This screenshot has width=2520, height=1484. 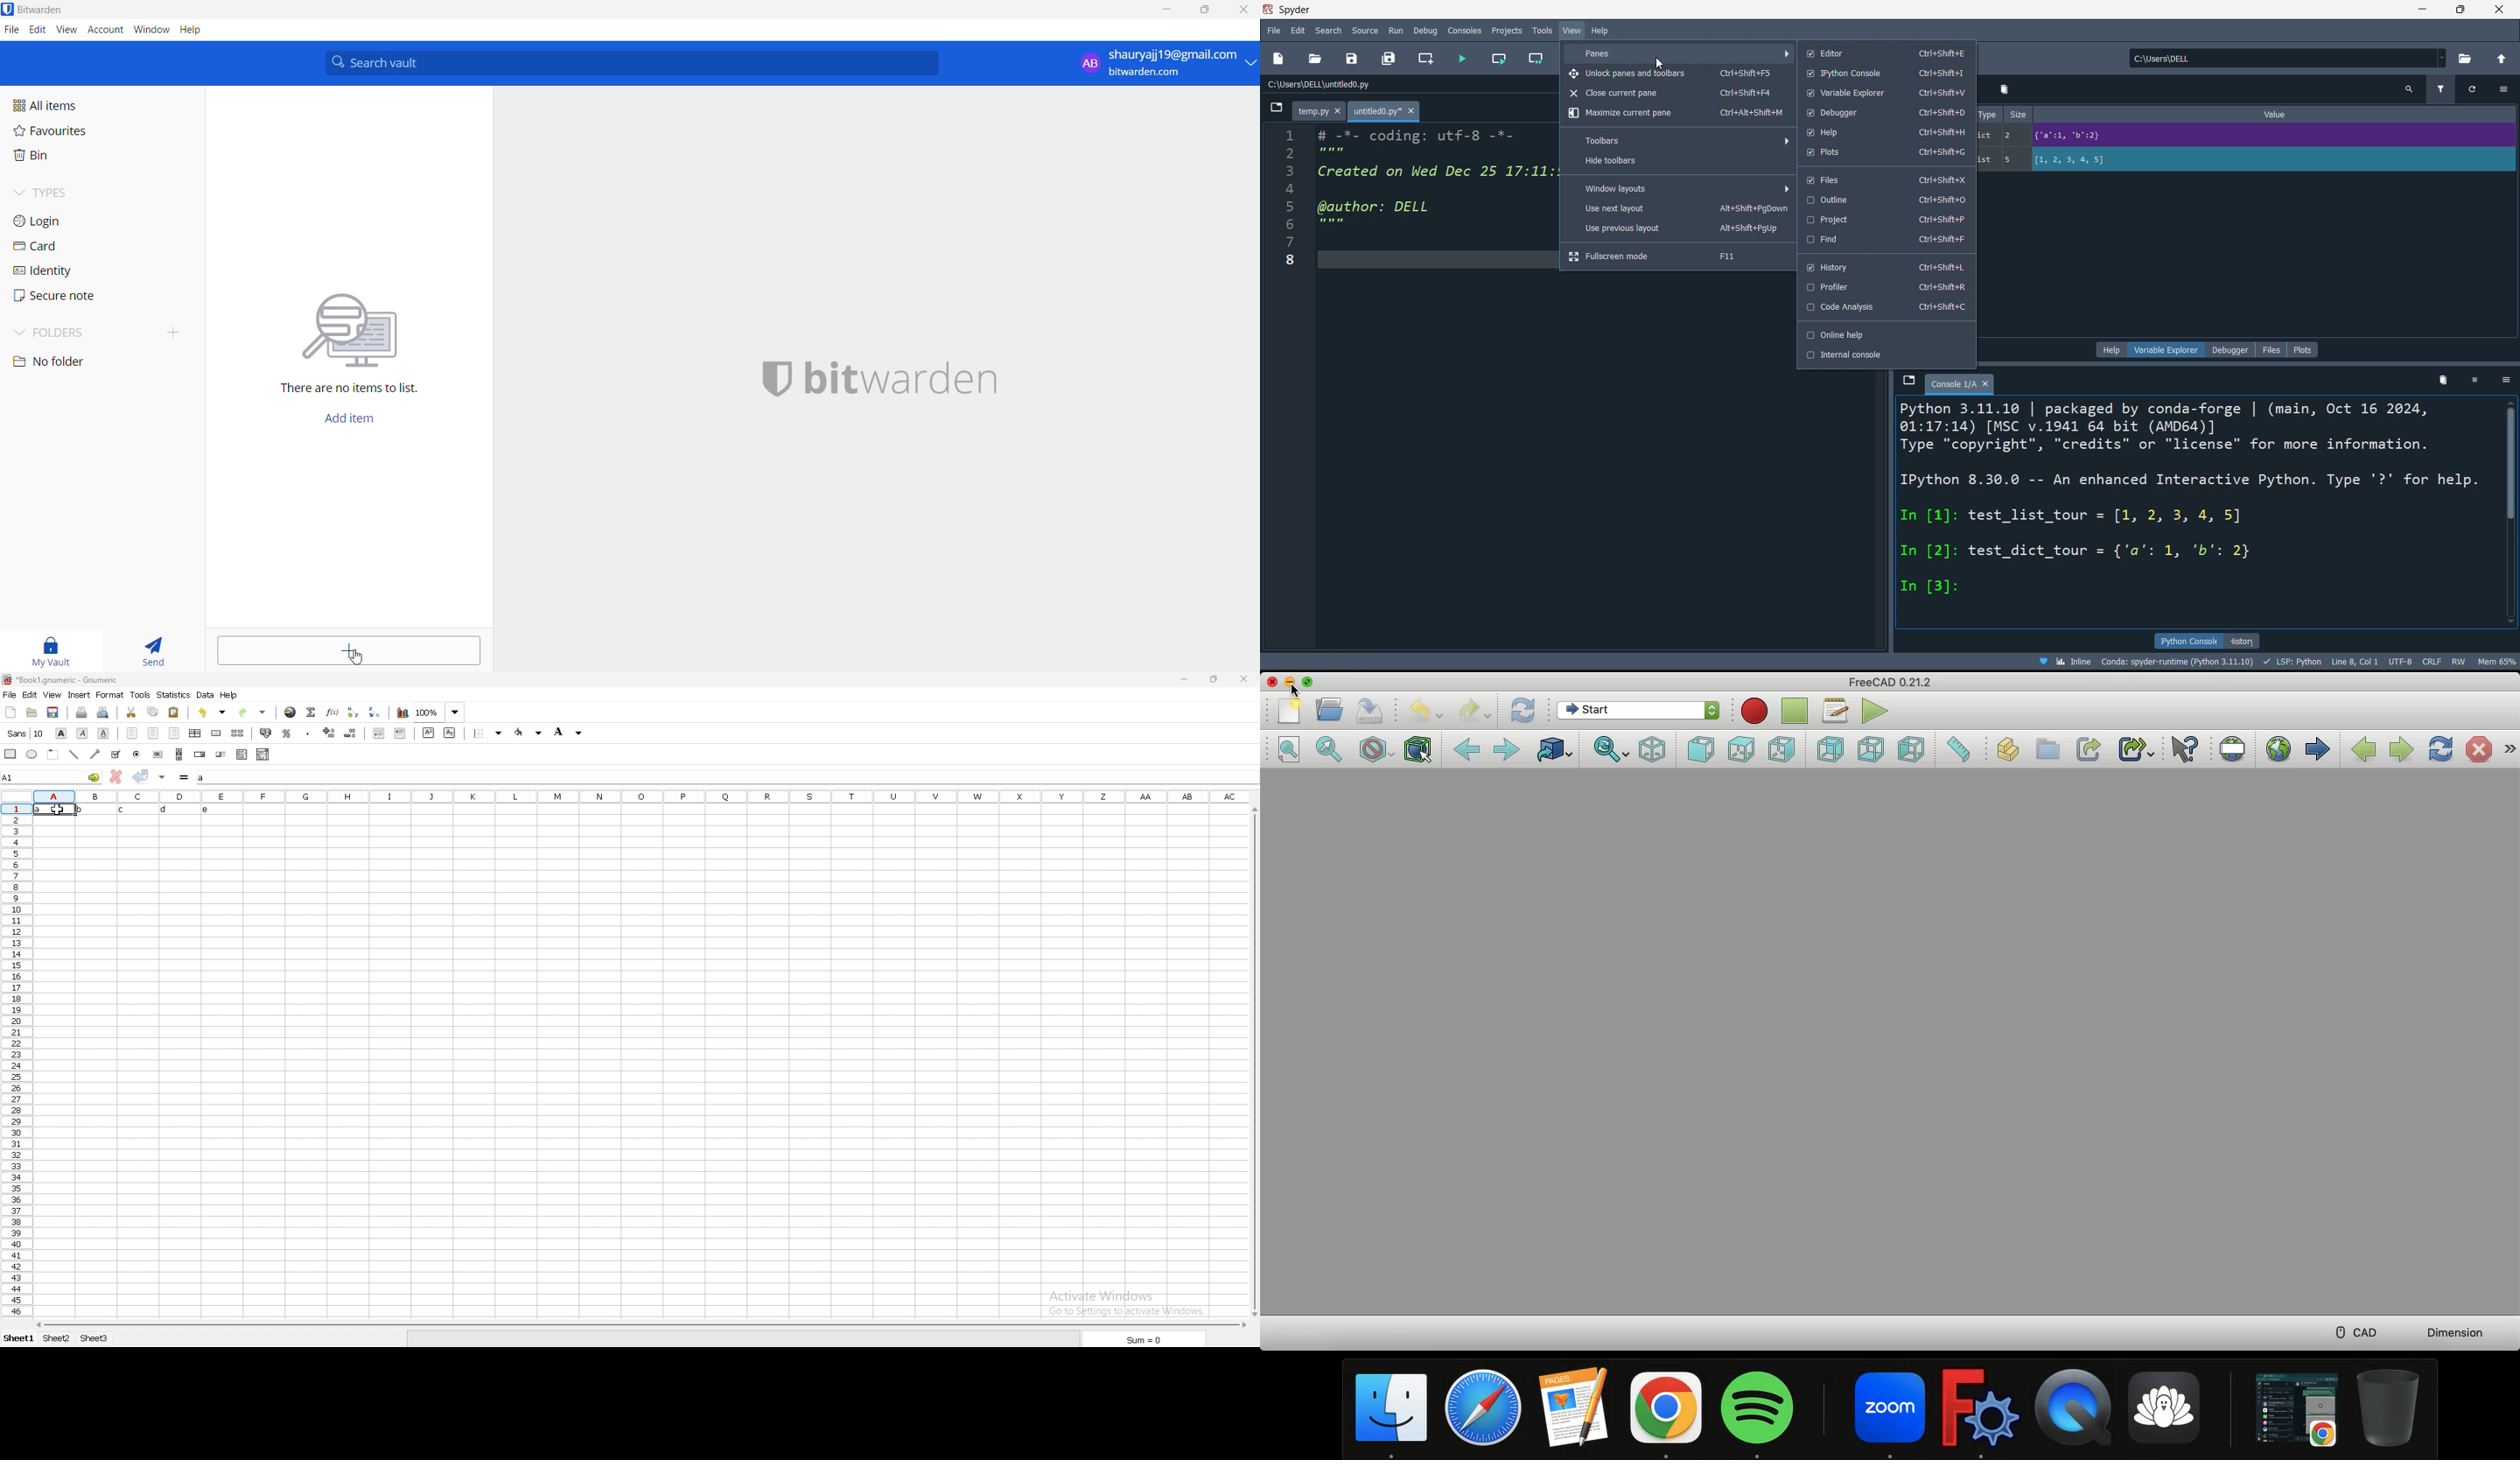 I want to click on online help, so click(x=1880, y=334).